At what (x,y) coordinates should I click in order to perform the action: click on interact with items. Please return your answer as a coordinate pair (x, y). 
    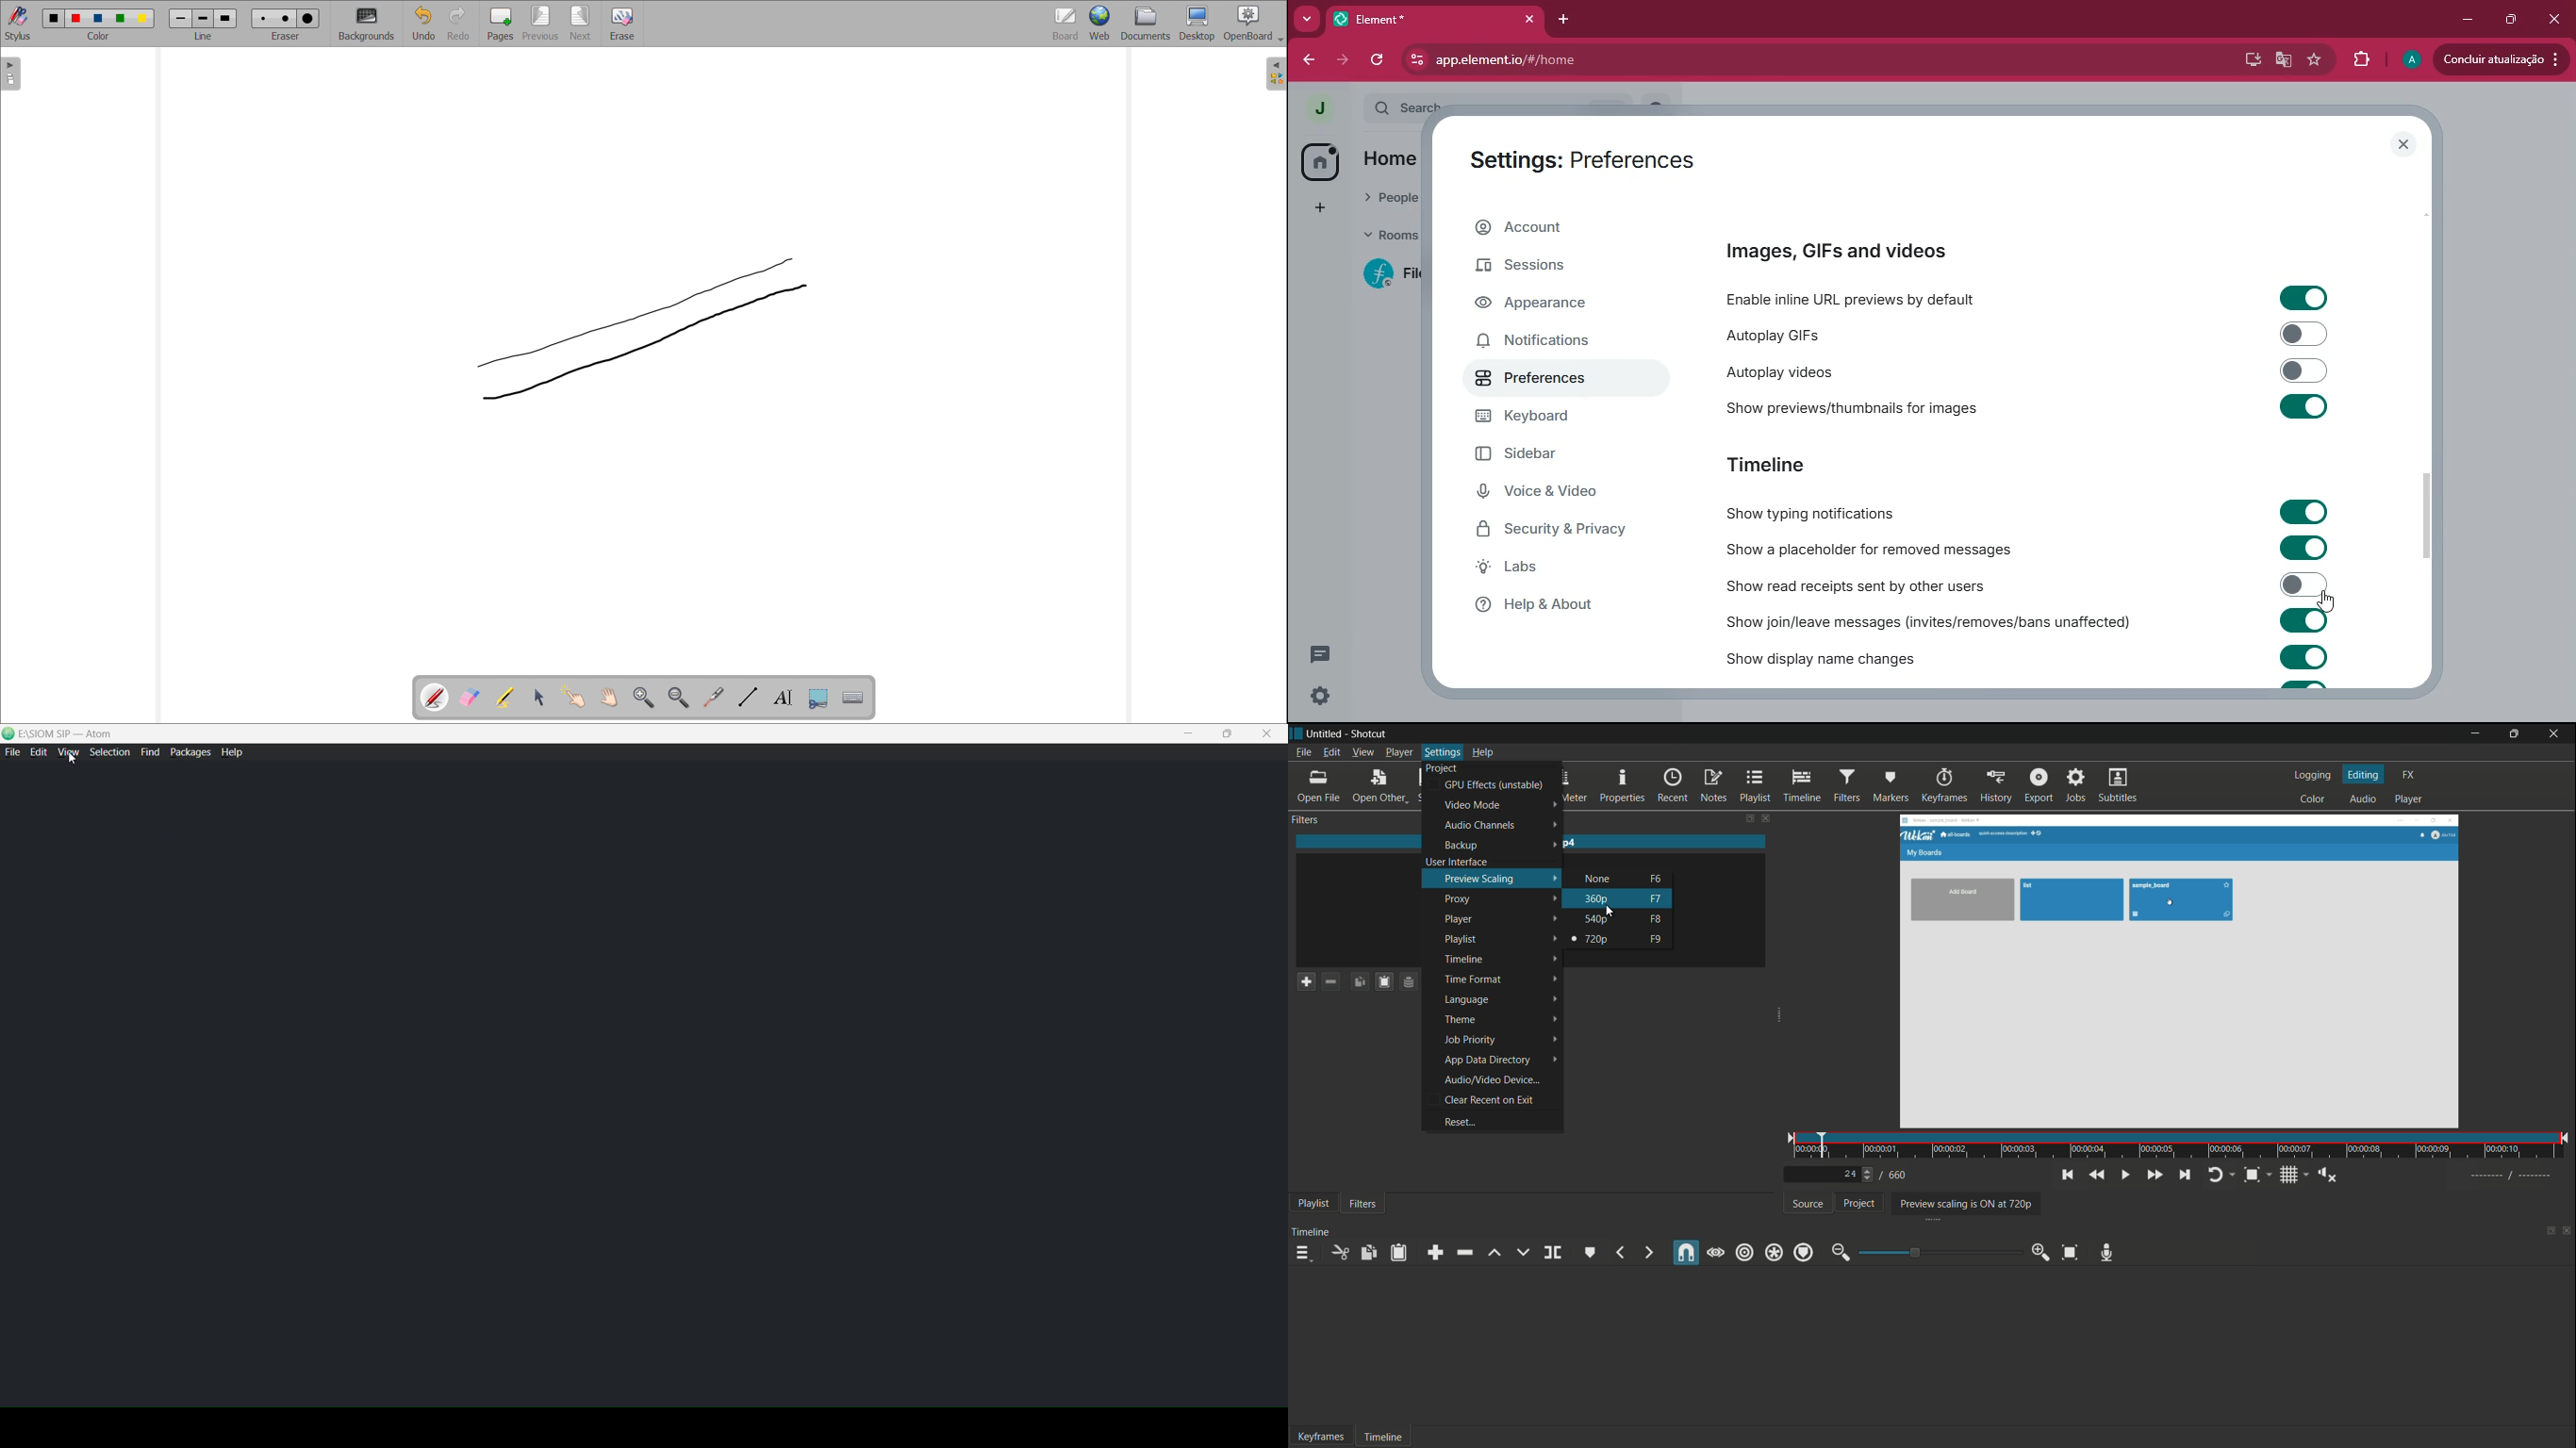
    Looking at the image, I should click on (575, 697).